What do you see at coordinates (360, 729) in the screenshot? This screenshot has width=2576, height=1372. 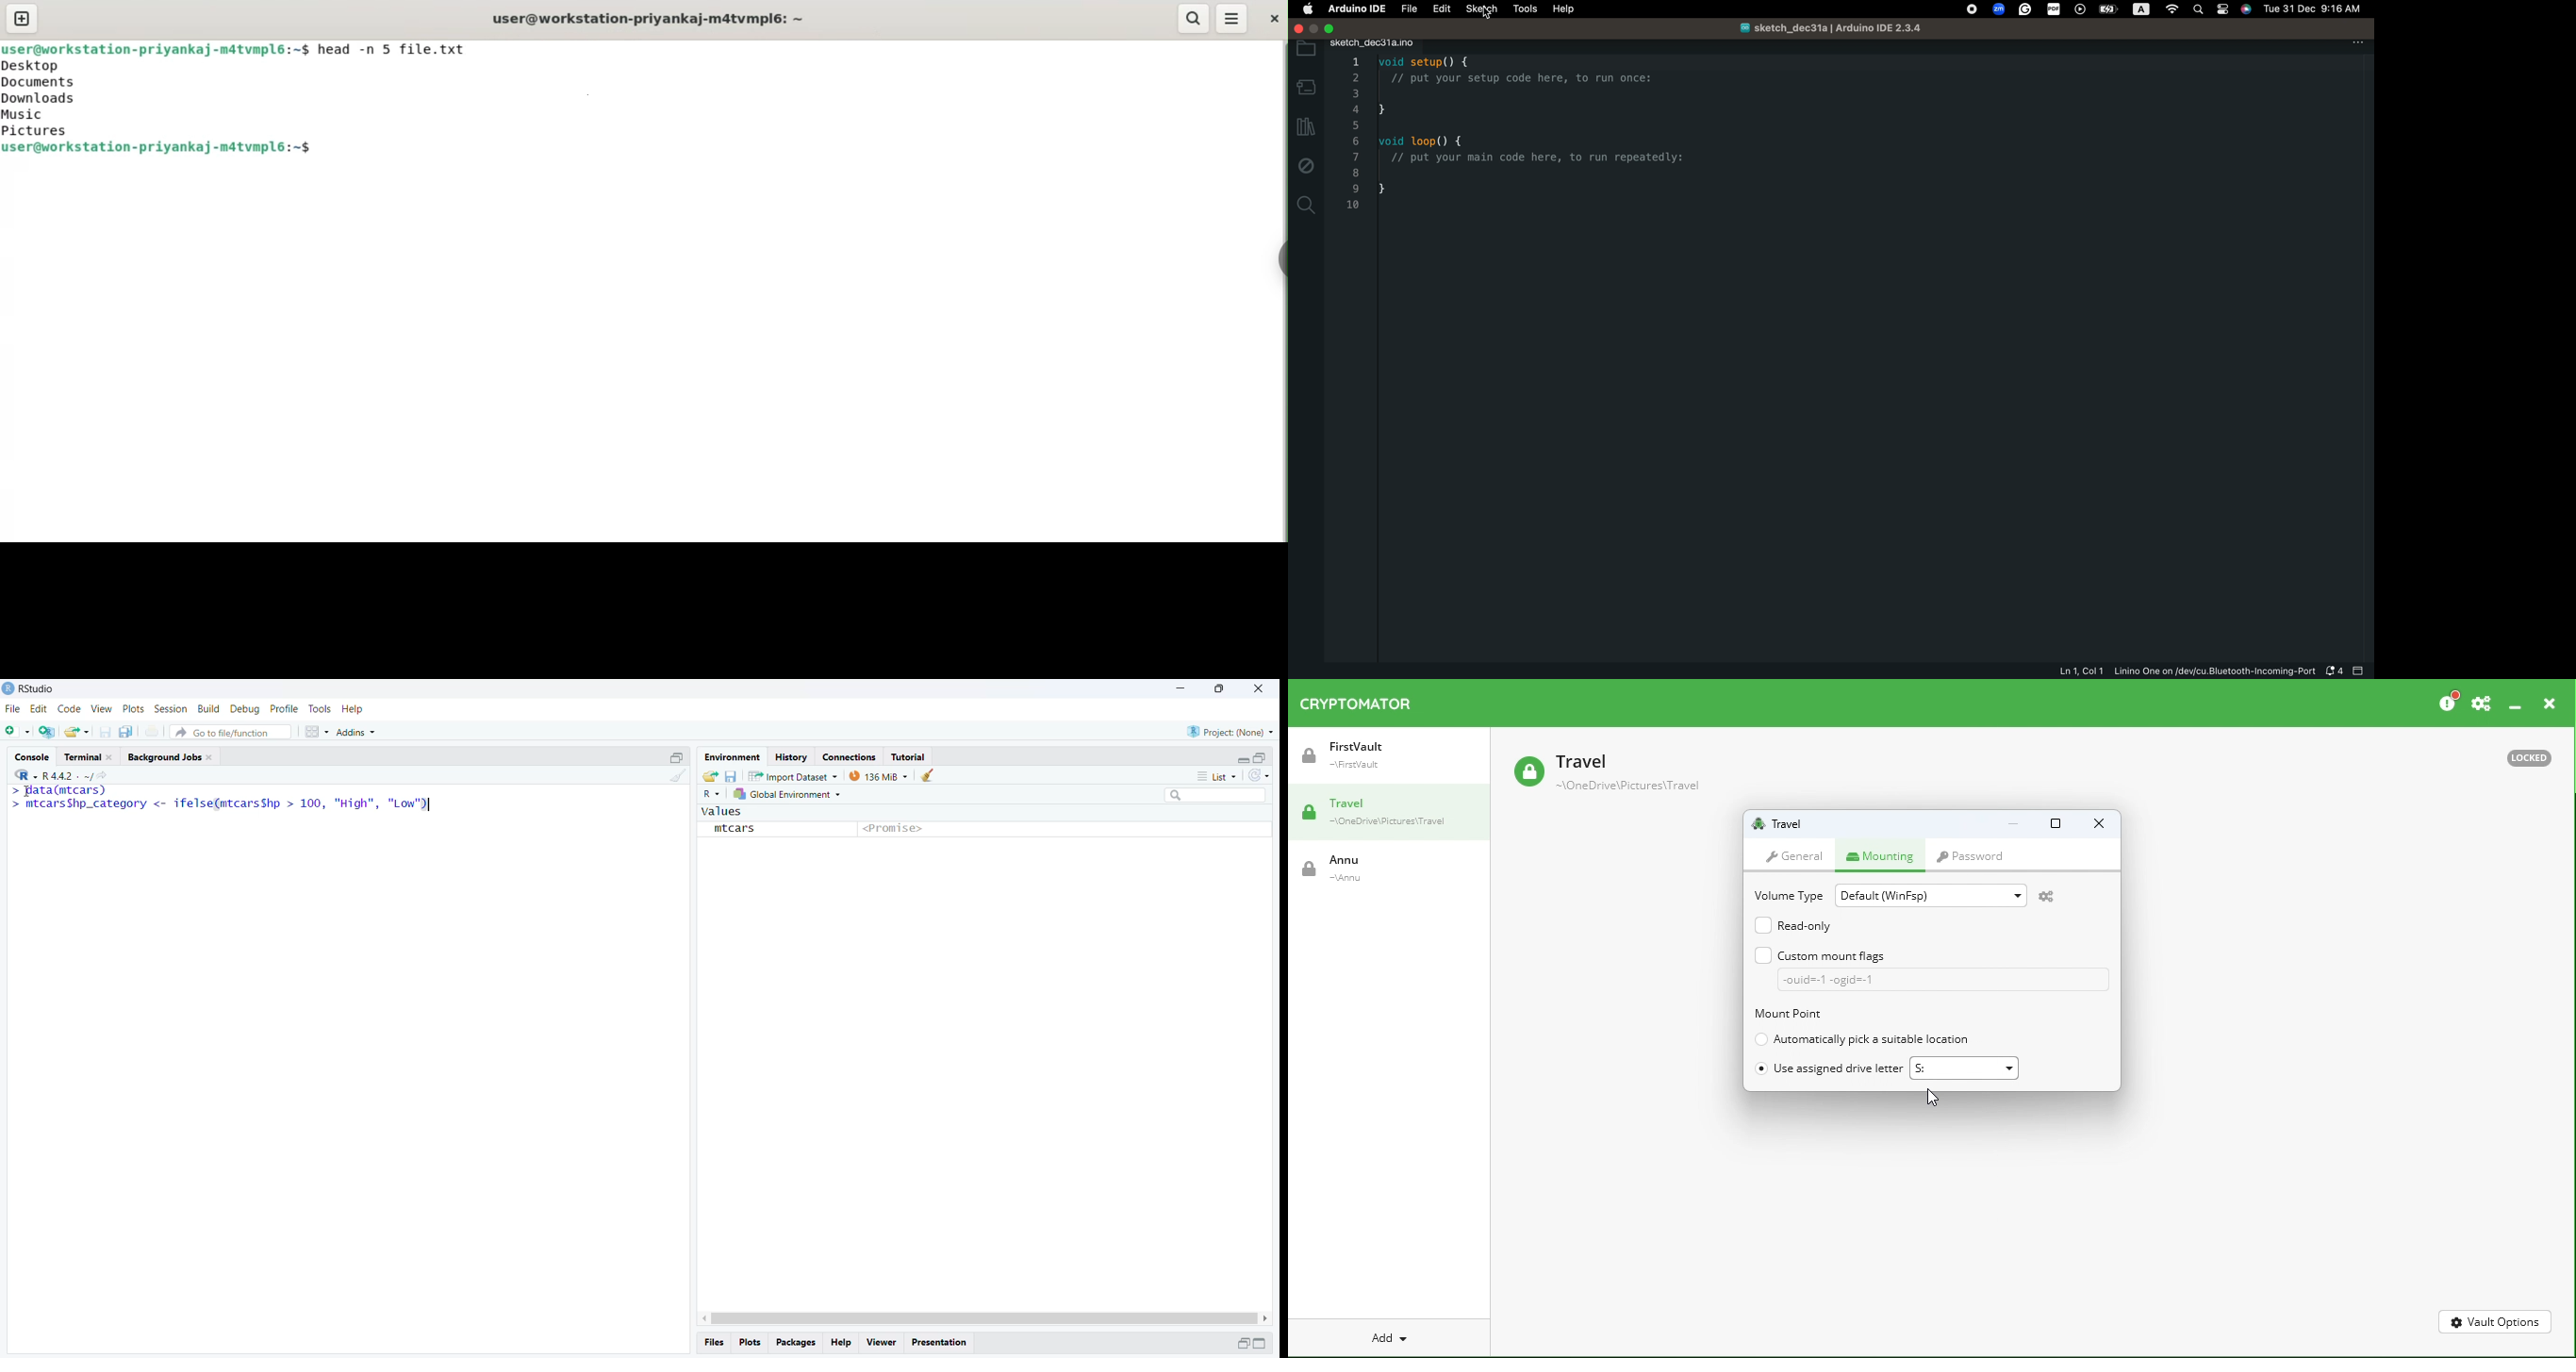 I see `Addins` at bounding box center [360, 729].